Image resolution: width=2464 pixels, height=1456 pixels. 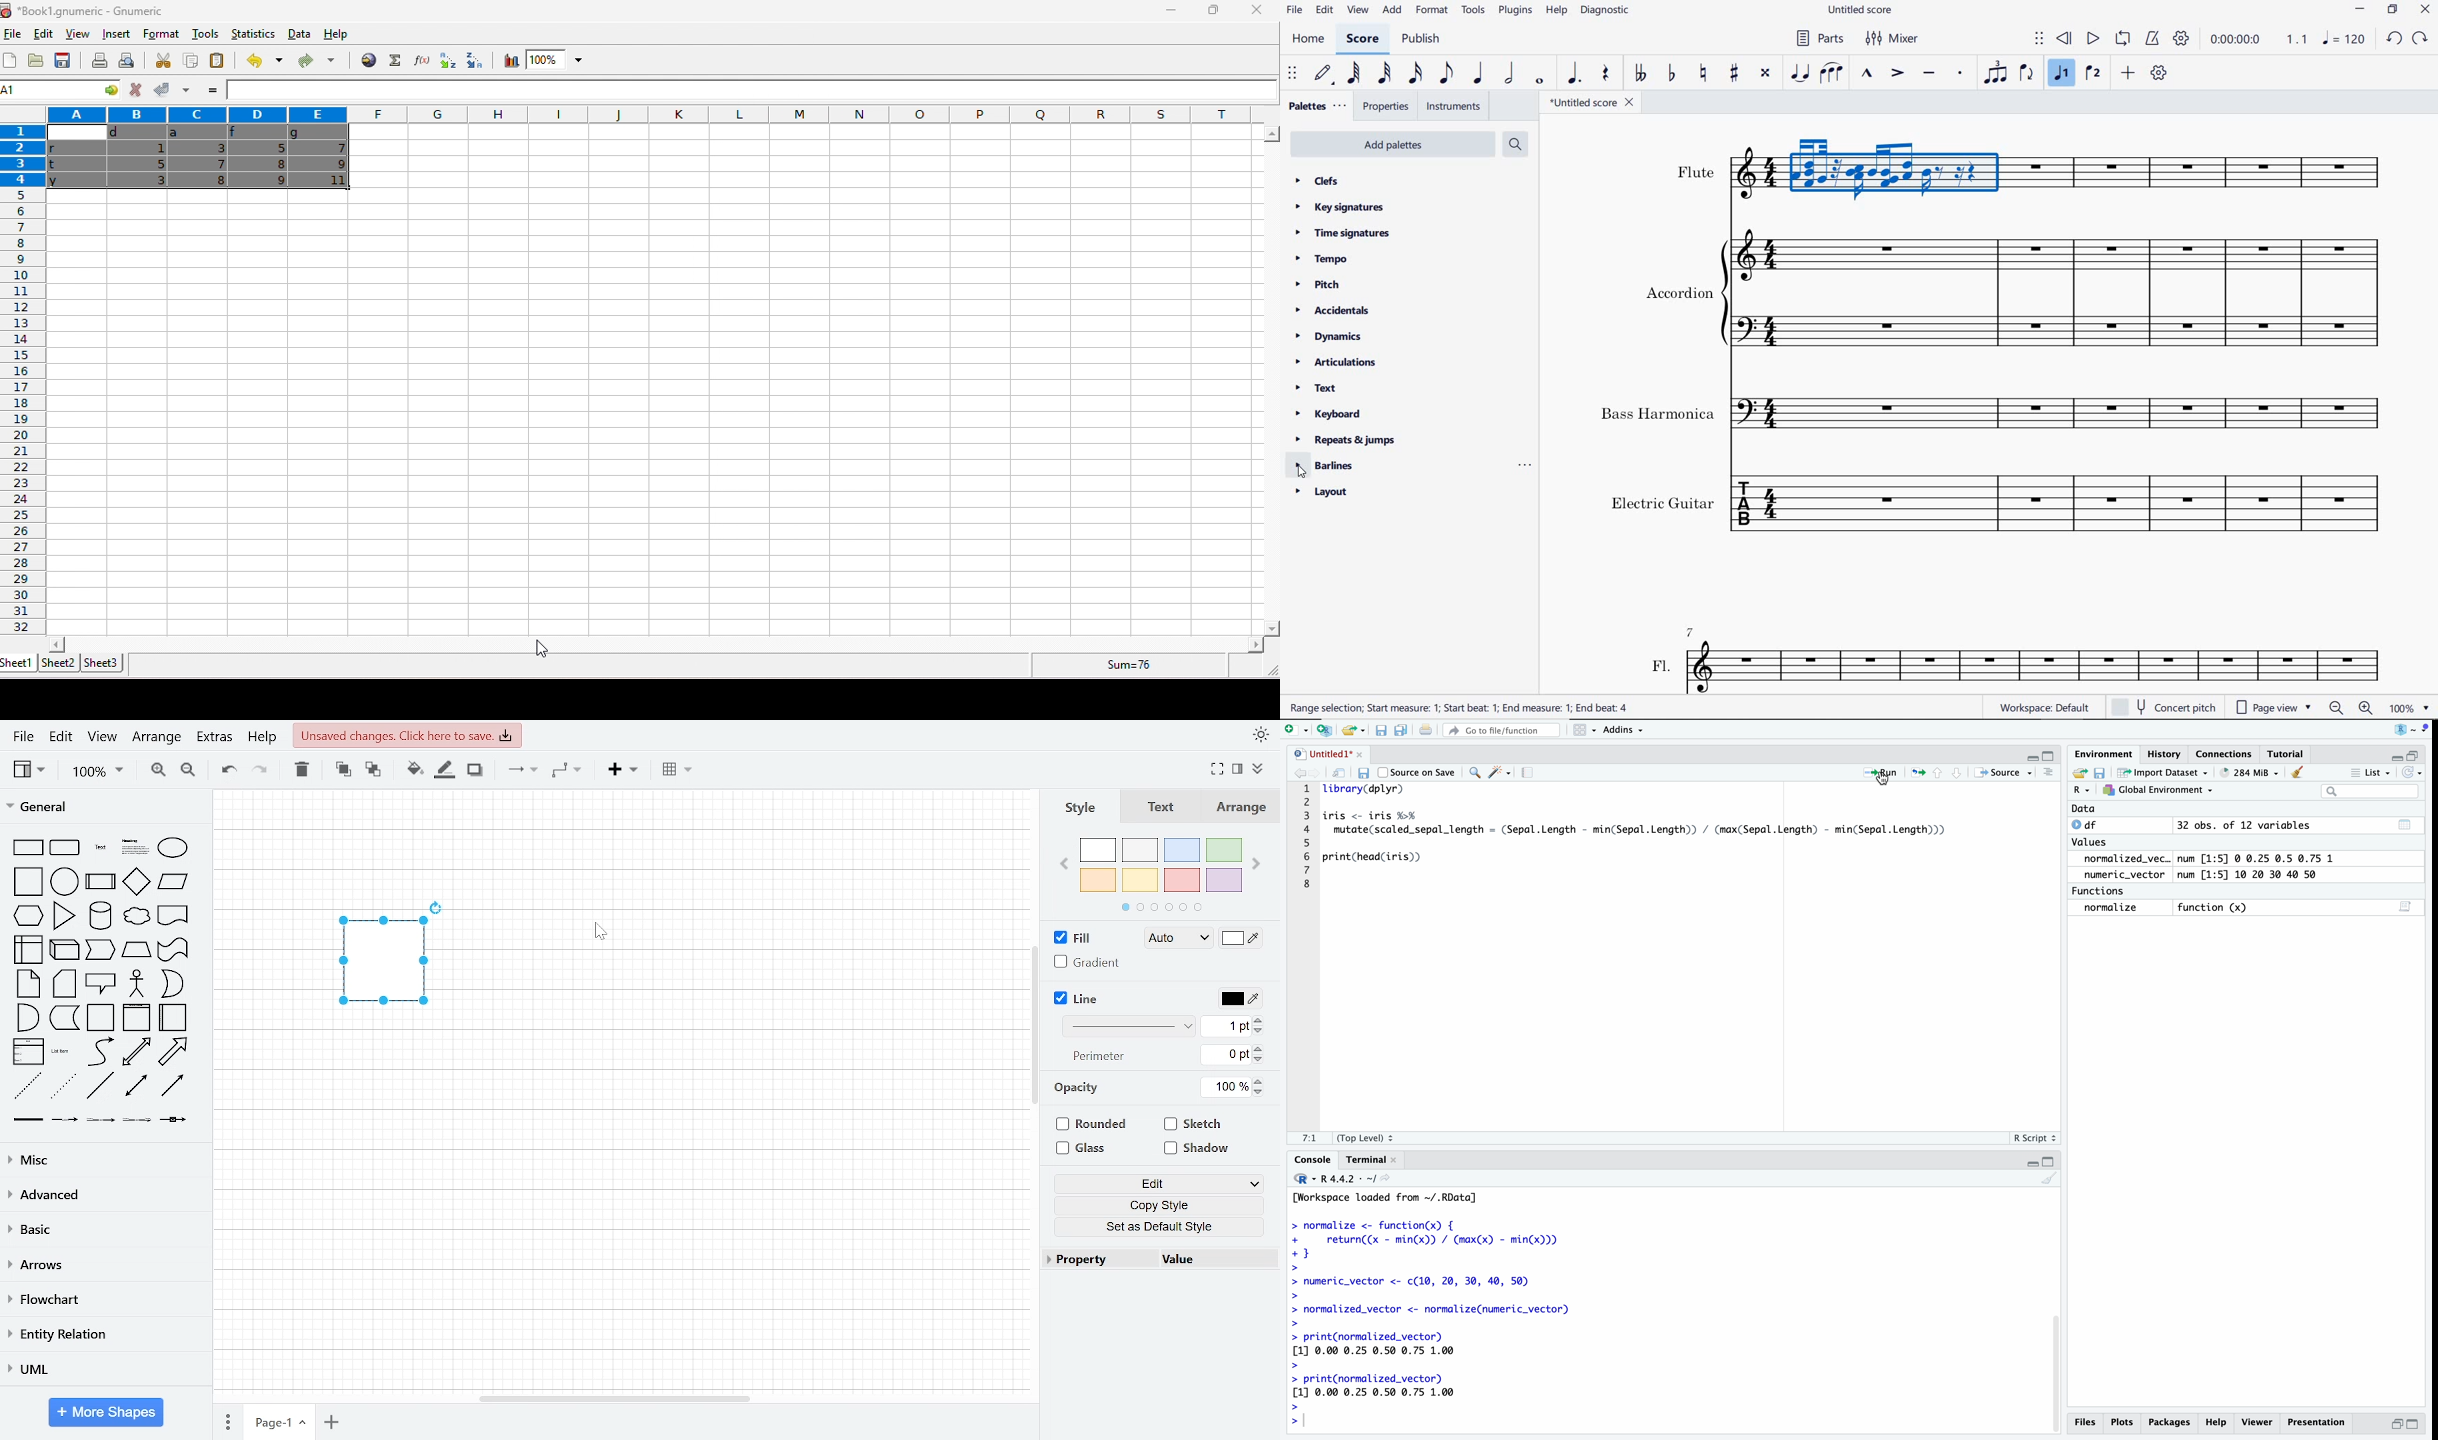 I want to click on style, so click(x=1079, y=805).